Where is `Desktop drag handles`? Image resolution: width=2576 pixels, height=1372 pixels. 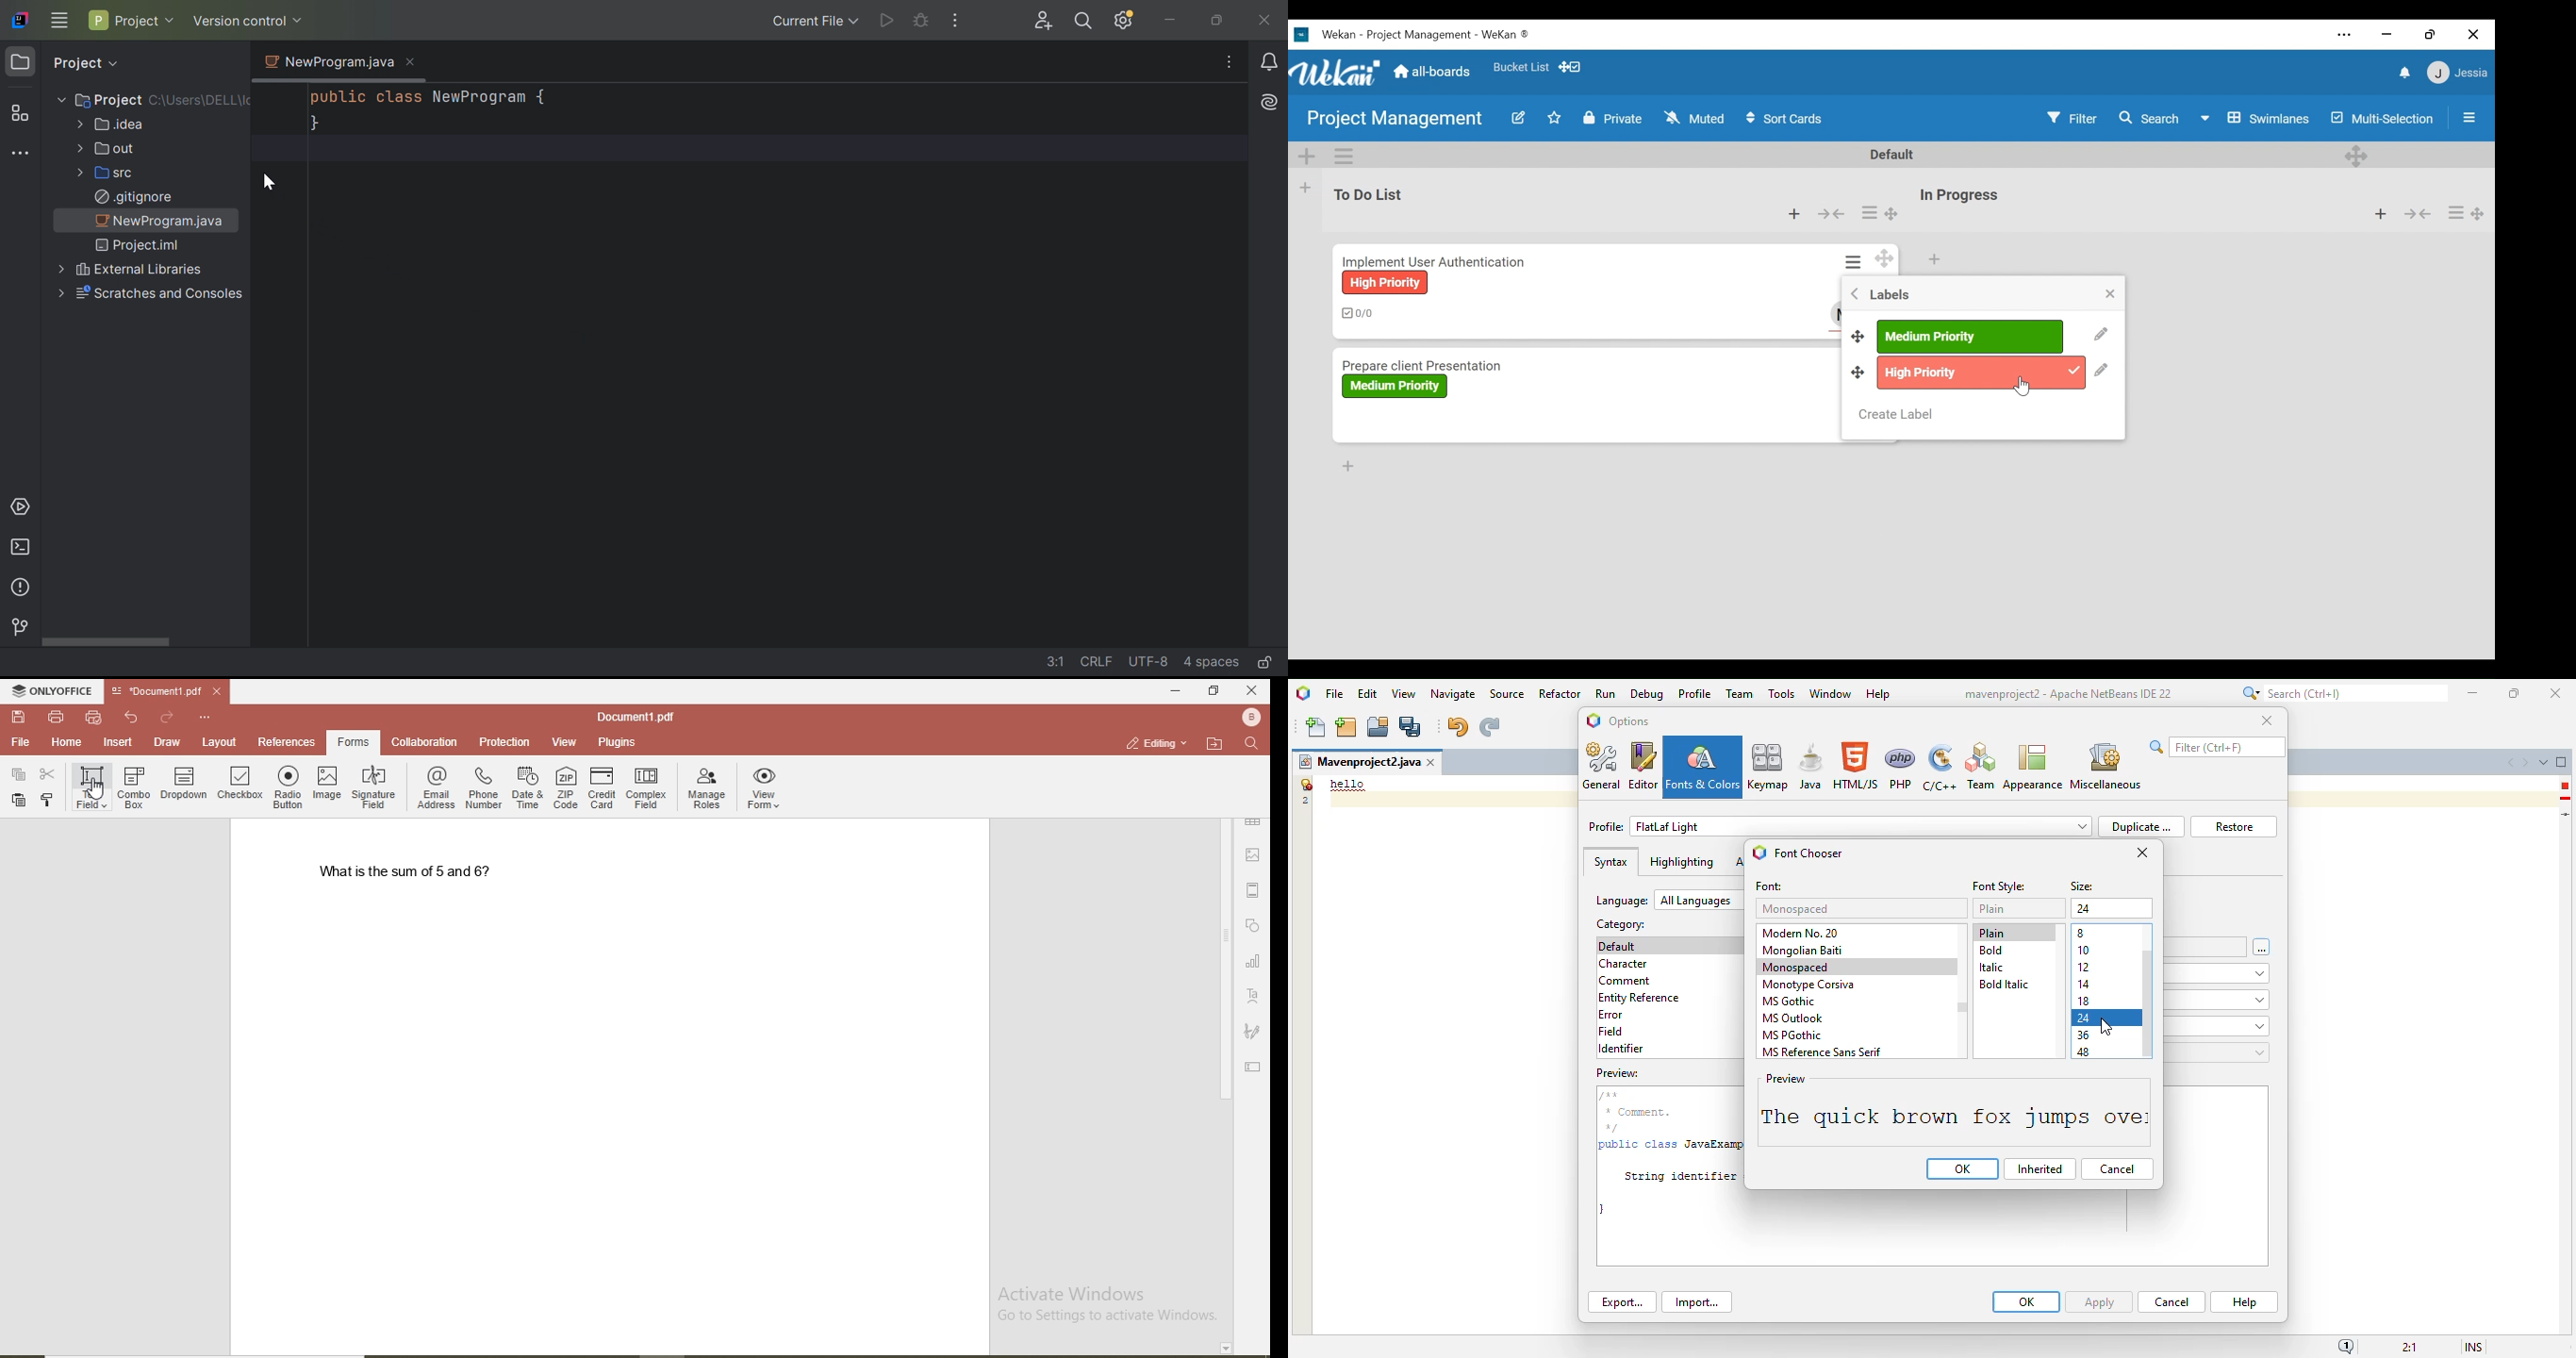
Desktop drag handles is located at coordinates (1858, 372).